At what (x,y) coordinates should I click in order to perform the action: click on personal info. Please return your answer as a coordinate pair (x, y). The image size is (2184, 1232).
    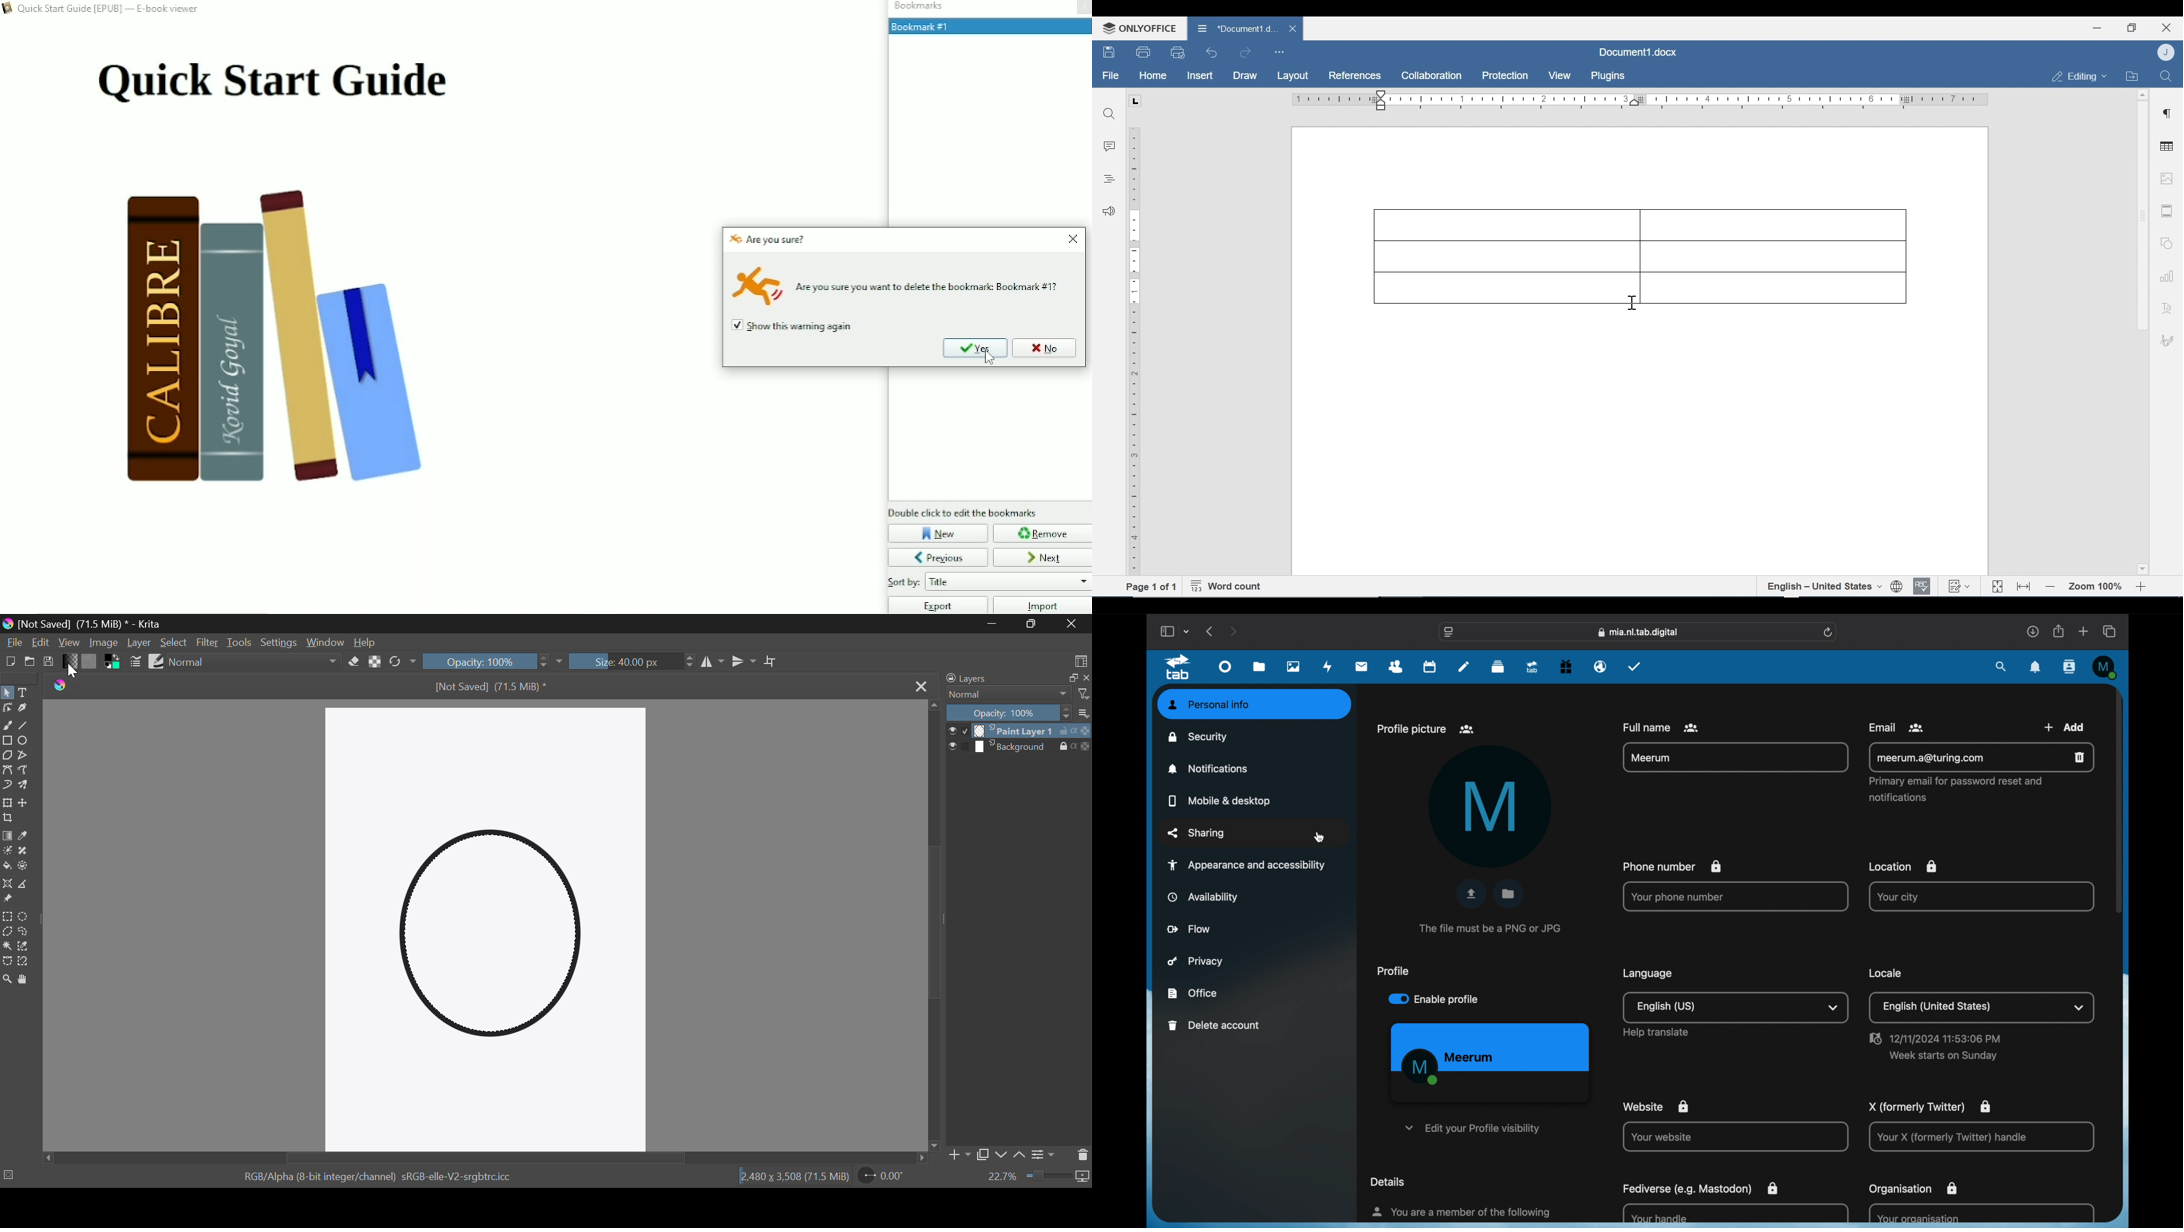
    Looking at the image, I should click on (1253, 705).